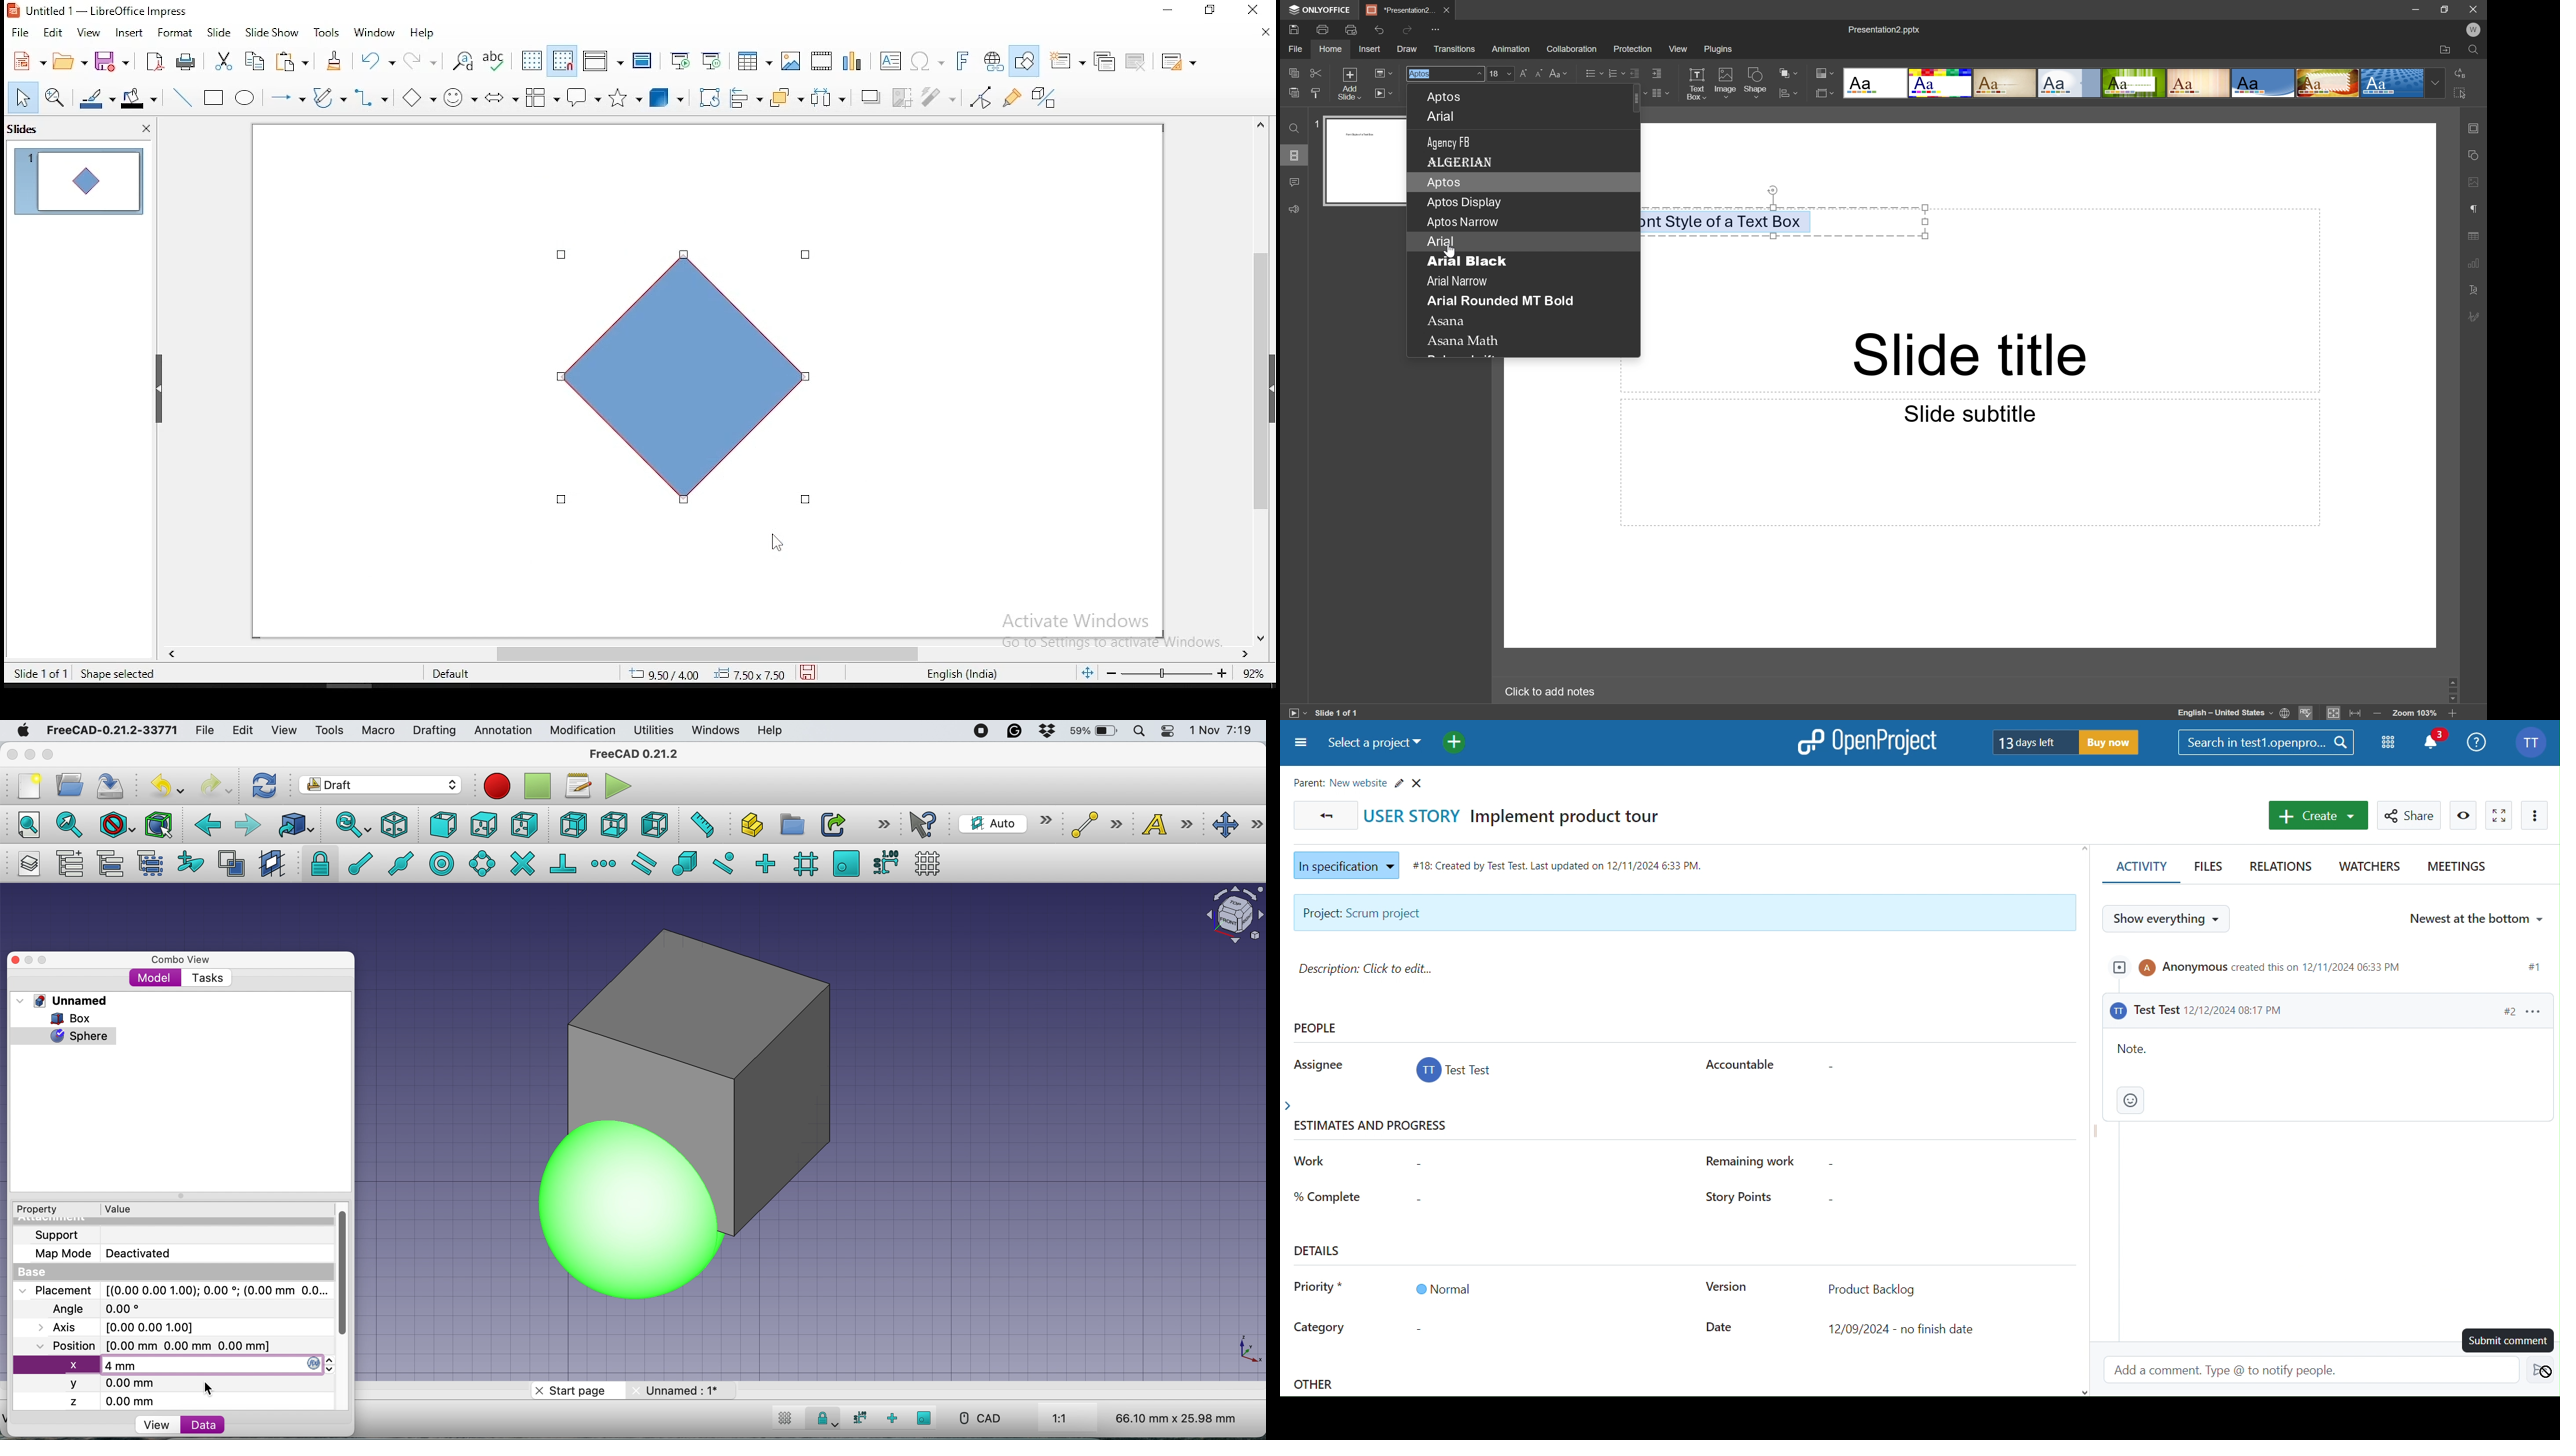 The height and width of the screenshot is (1456, 2576). What do you see at coordinates (2476, 29) in the screenshot?
I see `W` at bounding box center [2476, 29].